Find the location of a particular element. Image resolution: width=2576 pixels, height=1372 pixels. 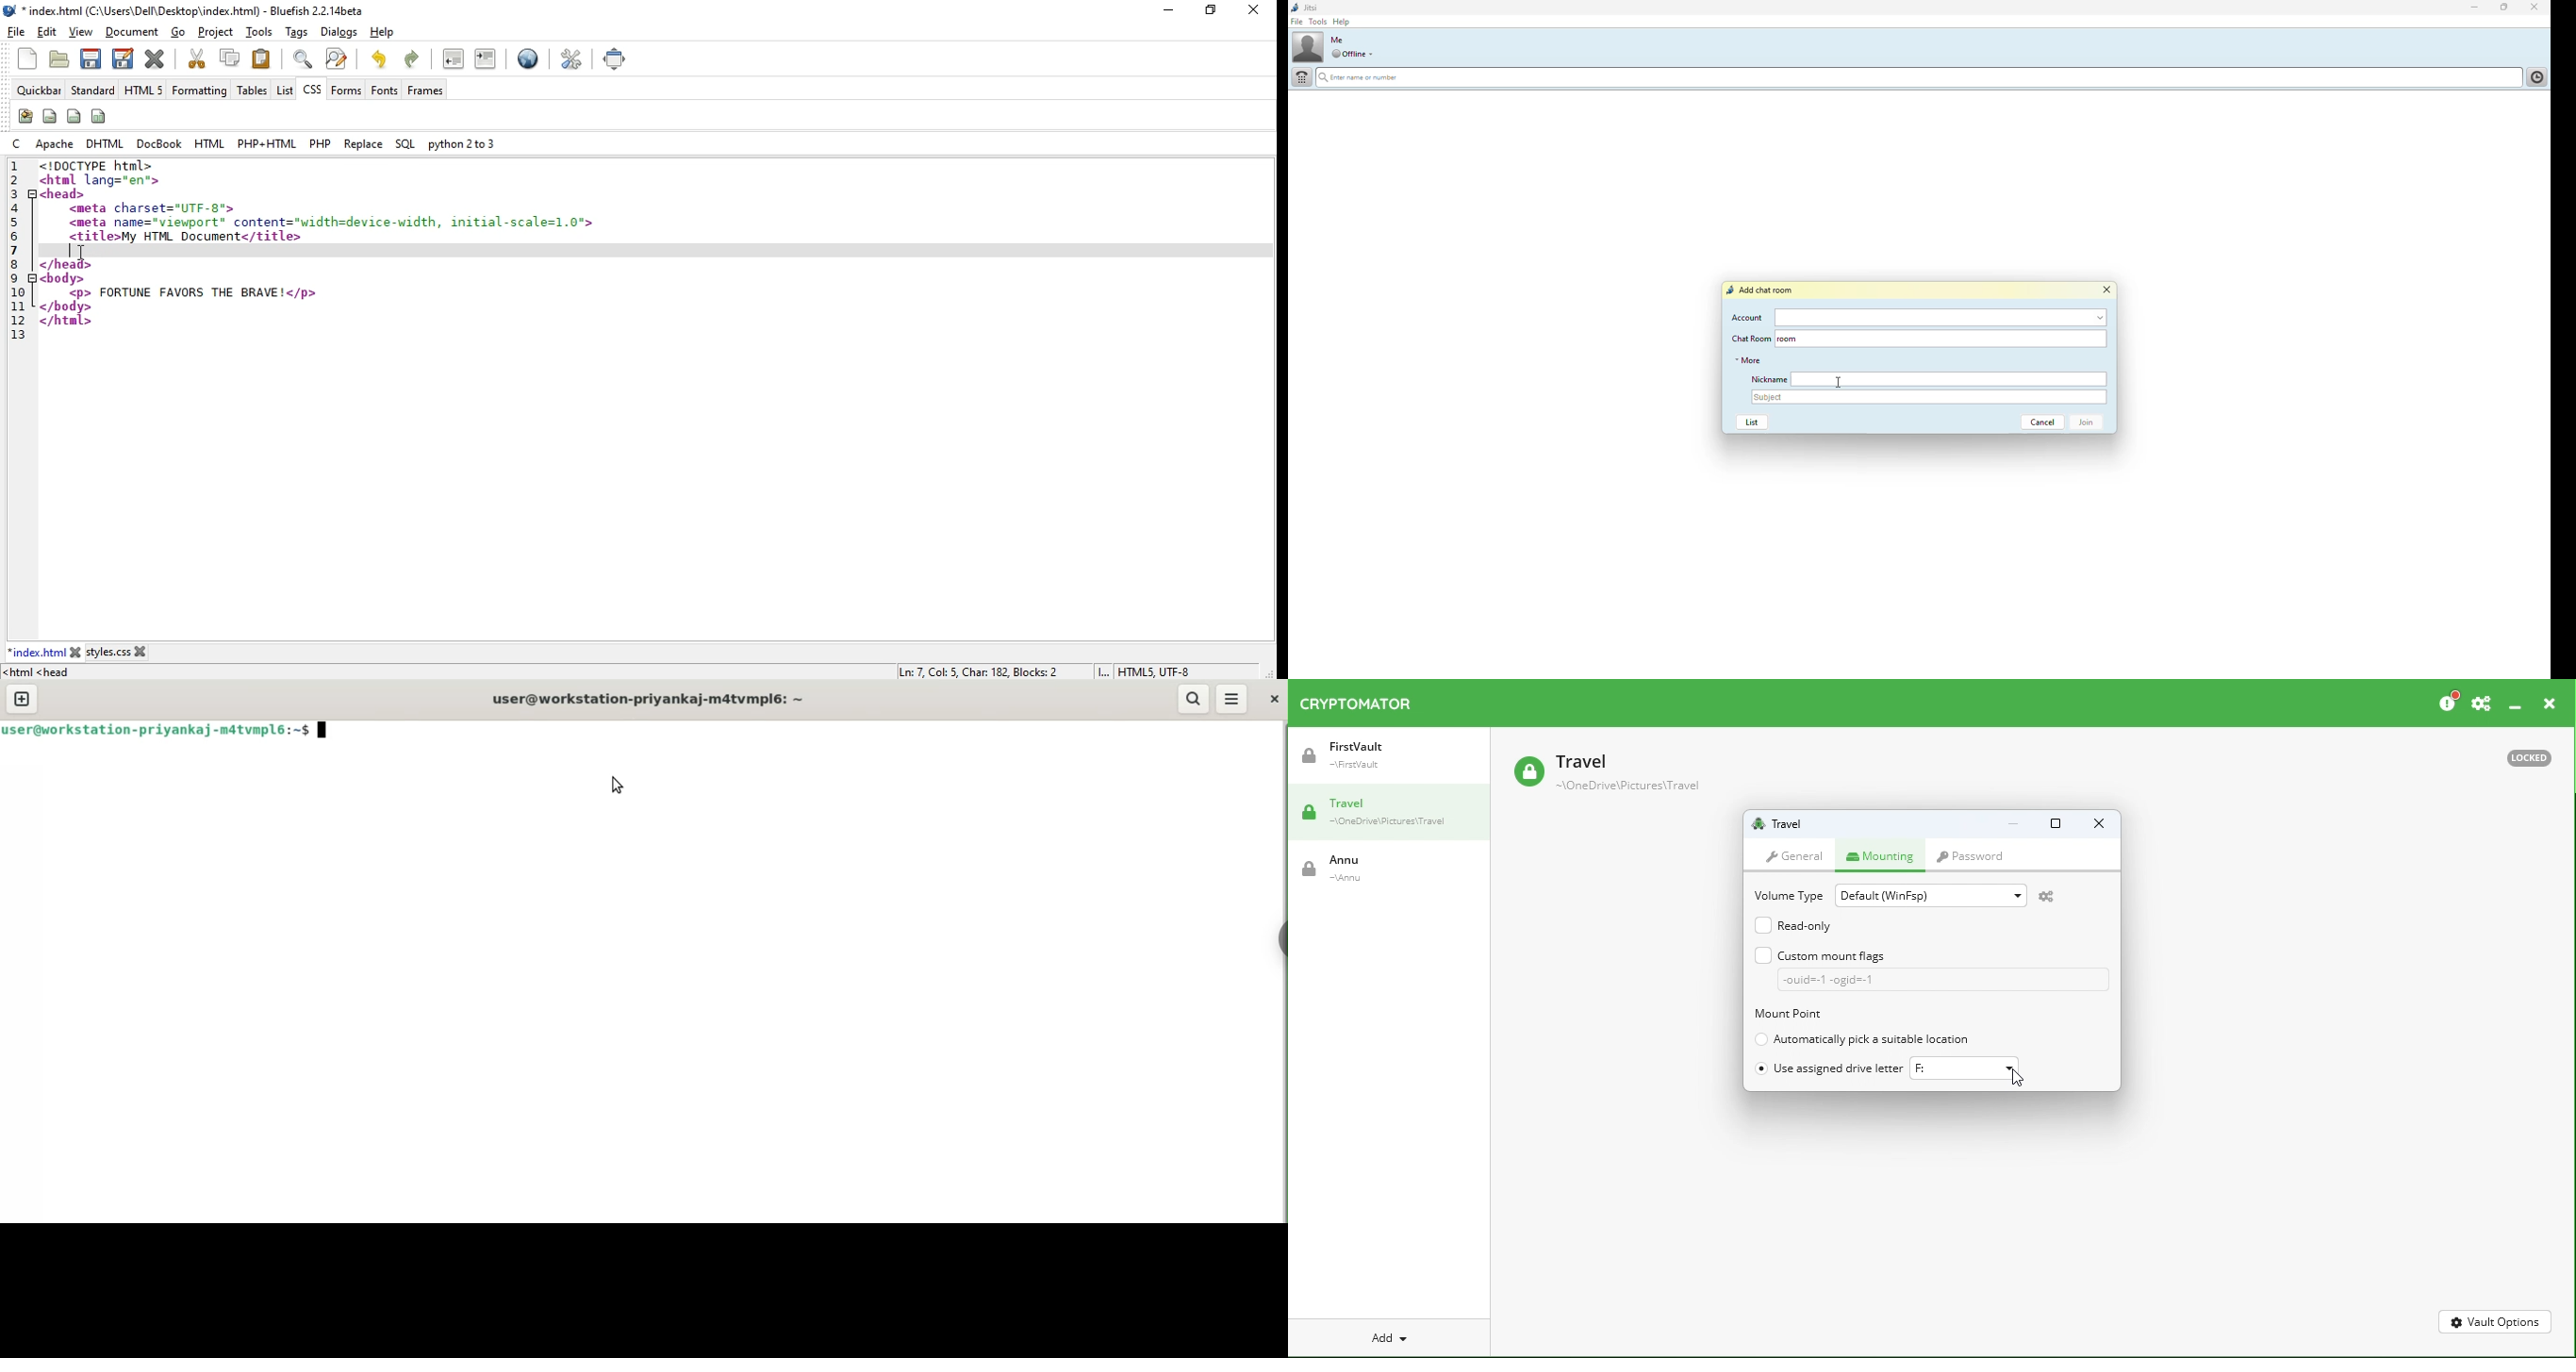

search name is located at coordinates (1920, 78).